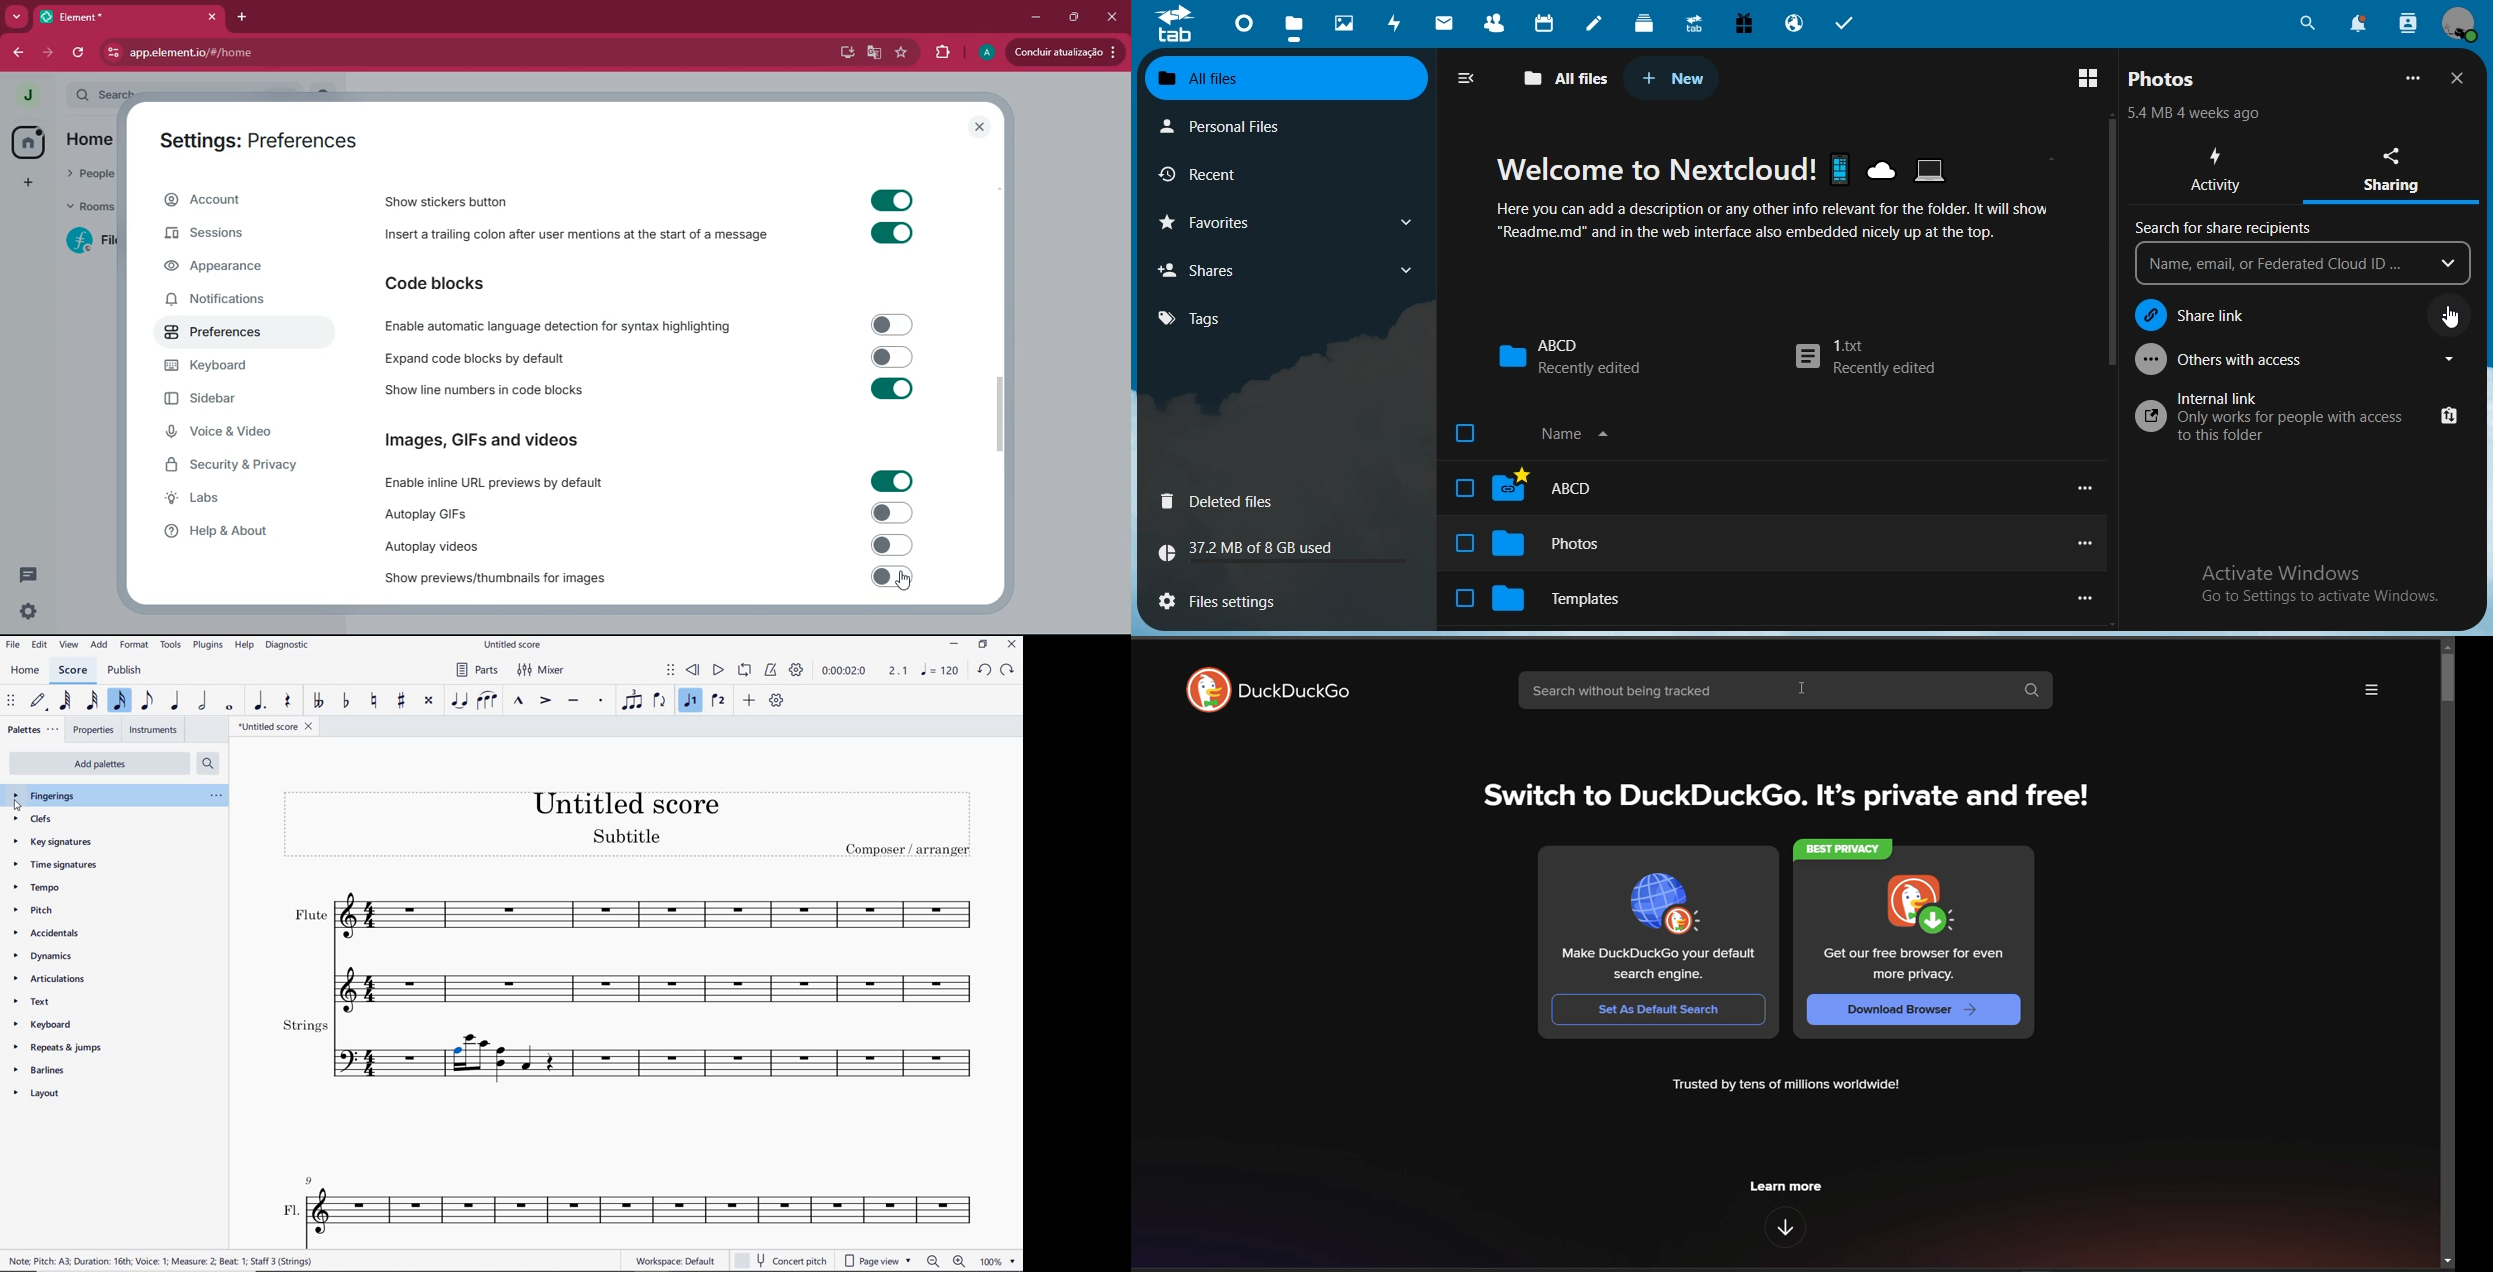 Image resolution: width=2520 pixels, height=1288 pixels. I want to click on clefs, so click(44, 819).